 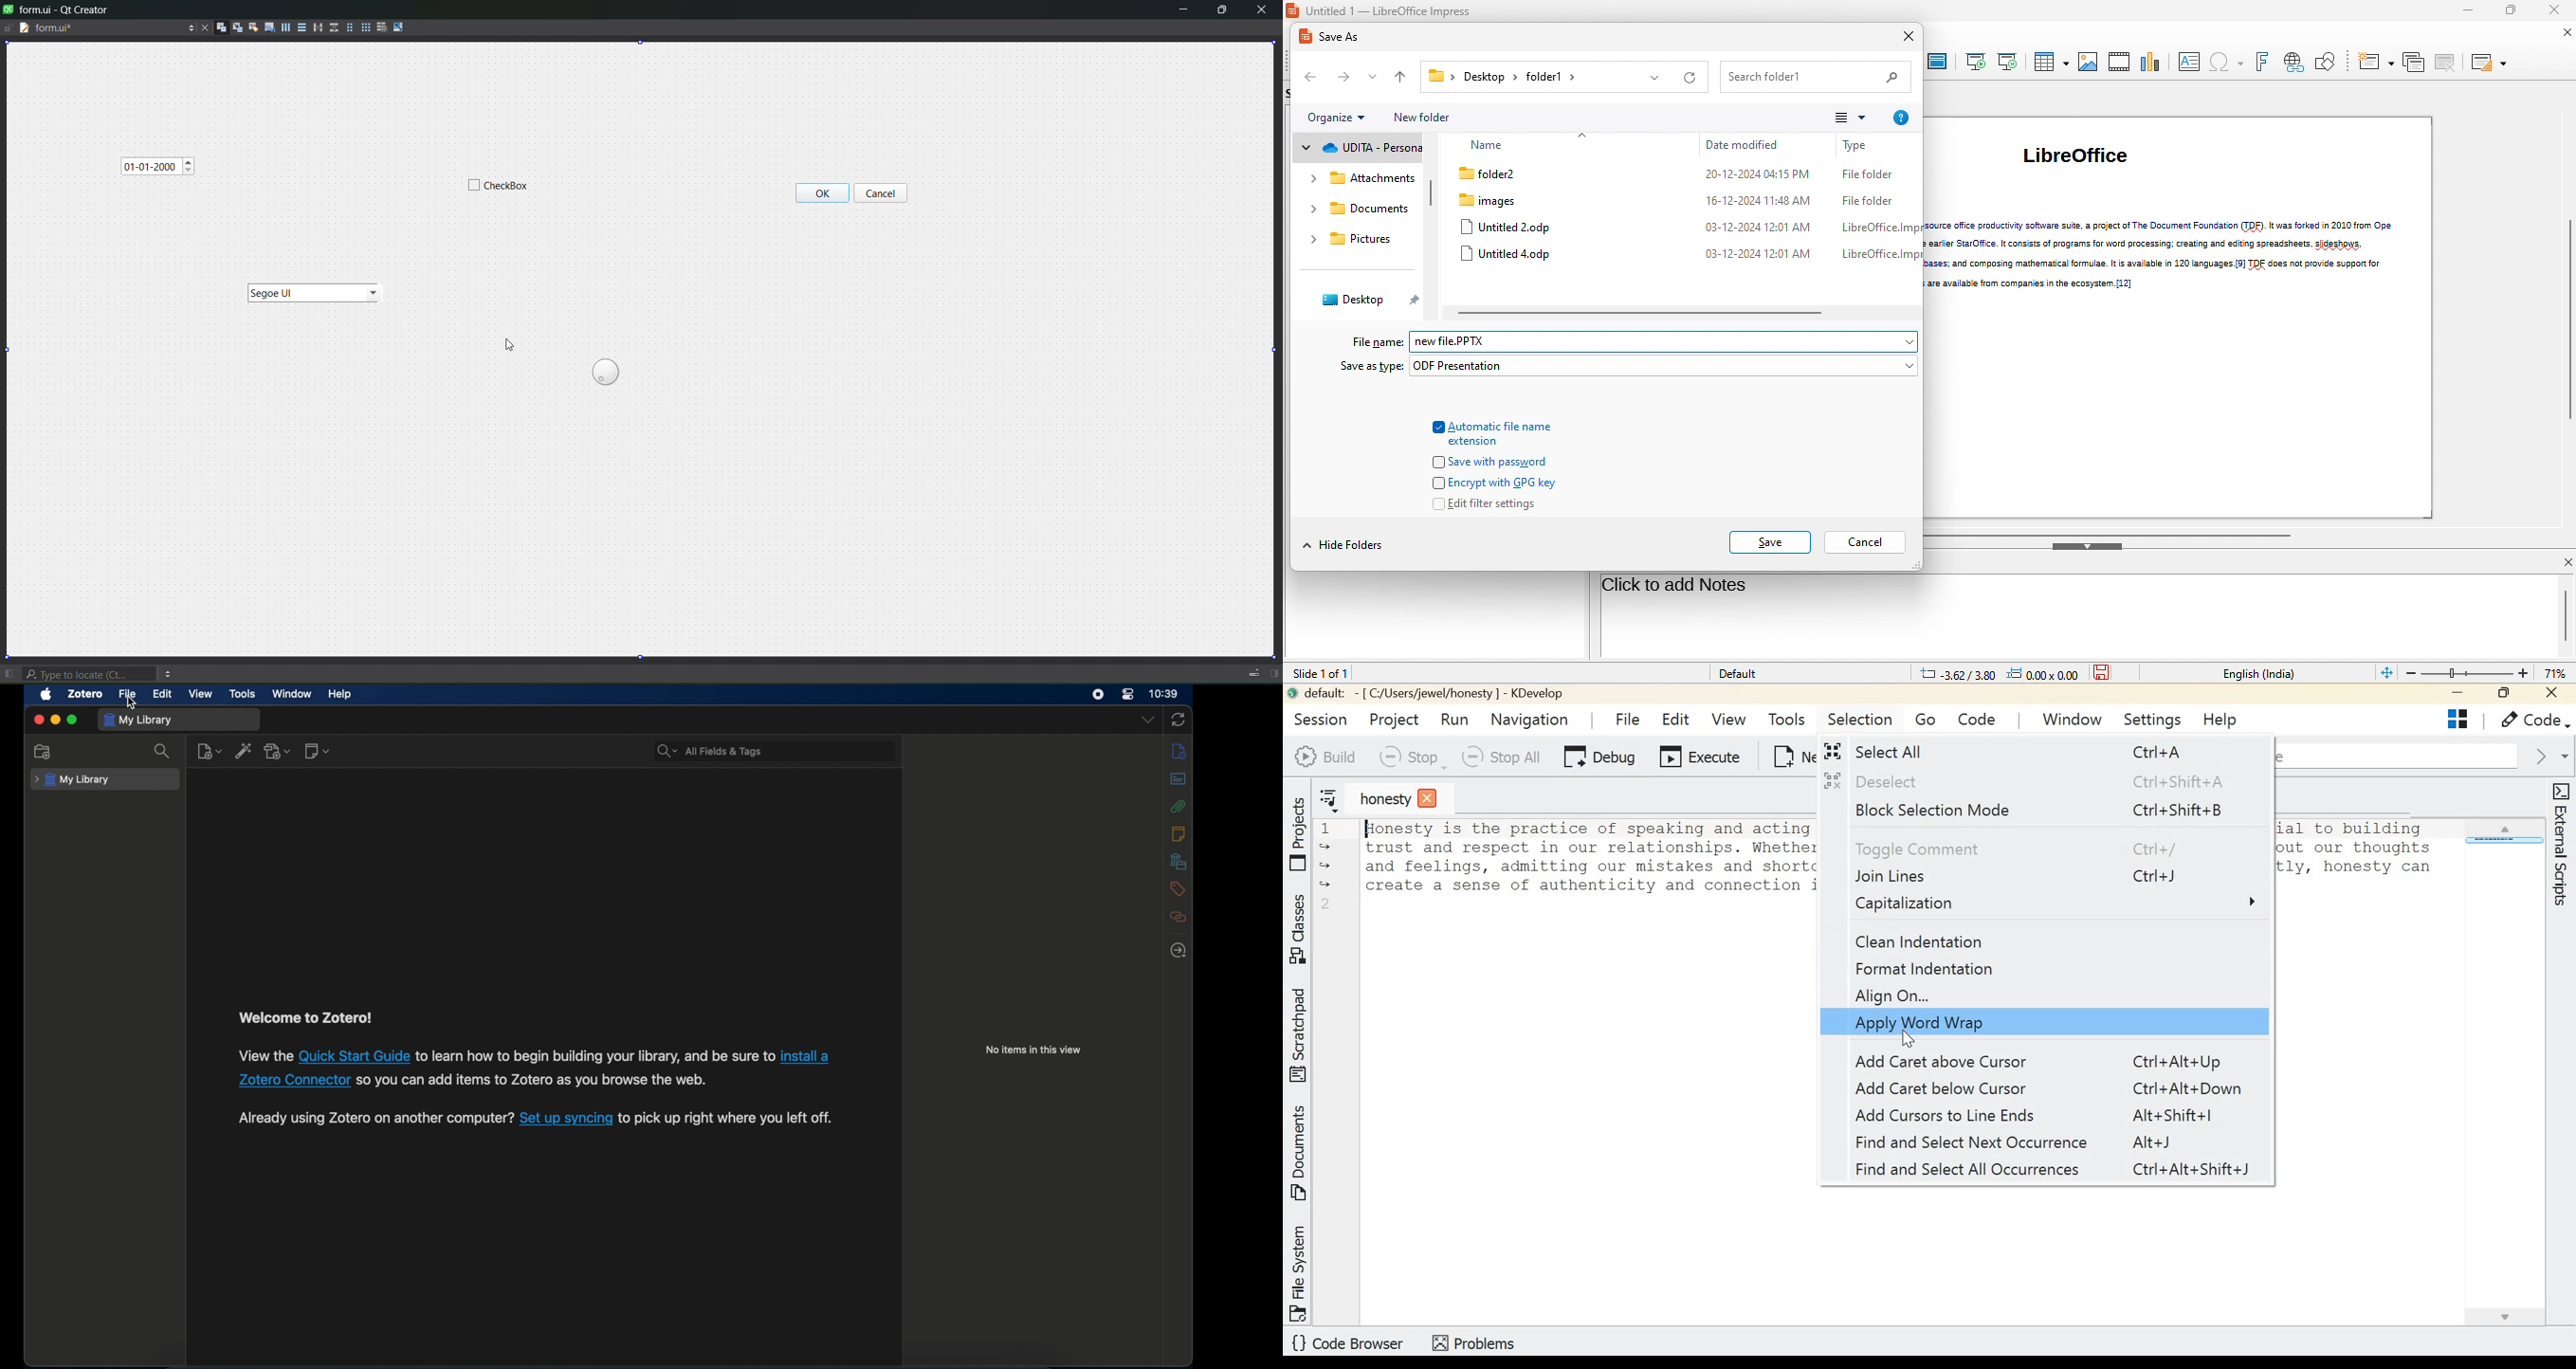 I want to click on help, so click(x=341, y=695).